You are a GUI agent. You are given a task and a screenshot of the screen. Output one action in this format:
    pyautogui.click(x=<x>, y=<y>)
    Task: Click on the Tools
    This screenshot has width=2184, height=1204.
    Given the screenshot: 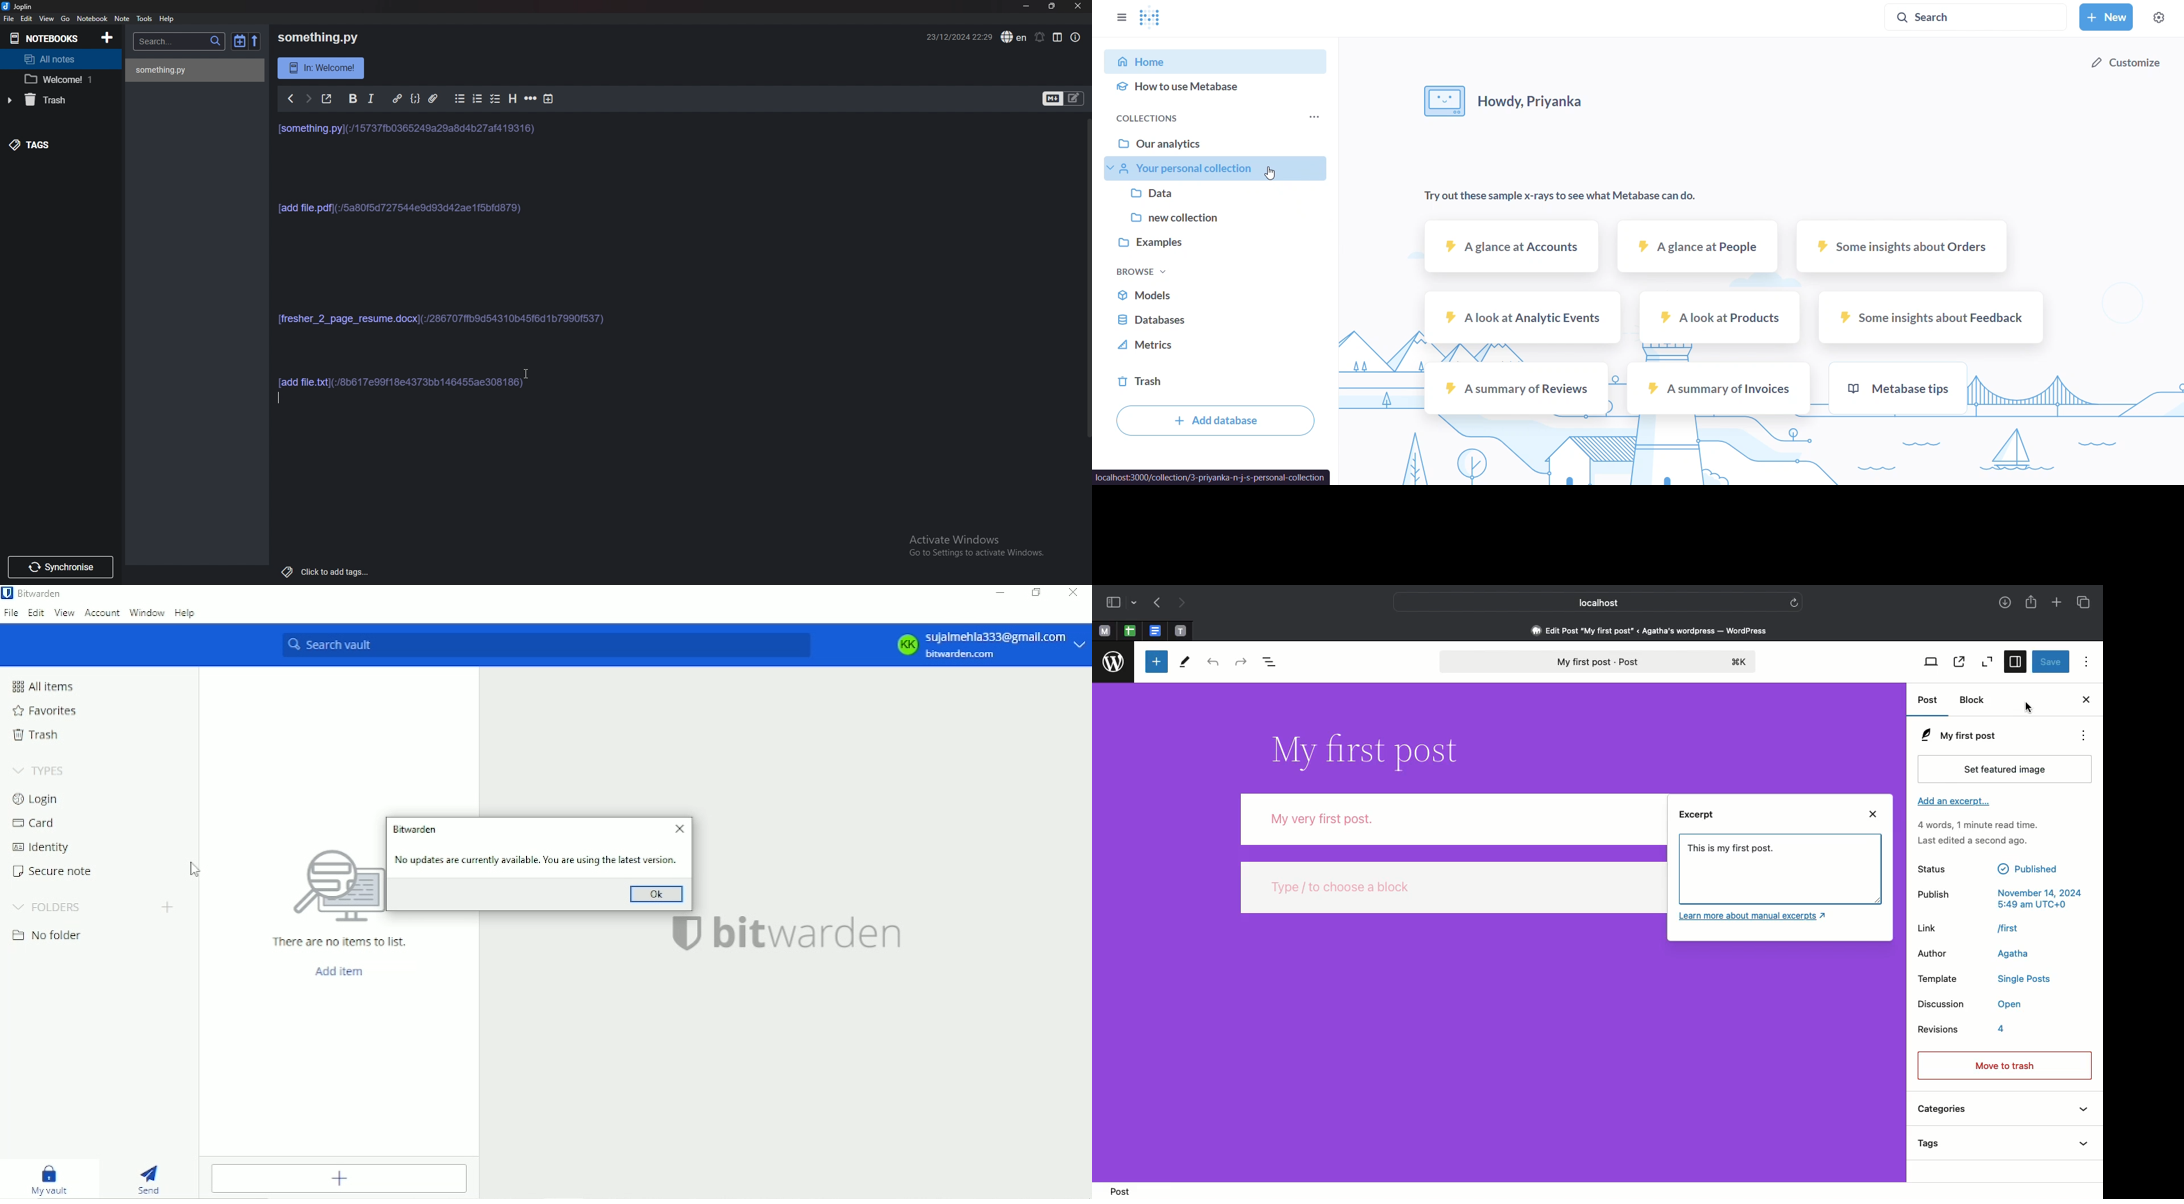 What is the action you would take?
    pyautogui.click(x=1185, y=662)
    